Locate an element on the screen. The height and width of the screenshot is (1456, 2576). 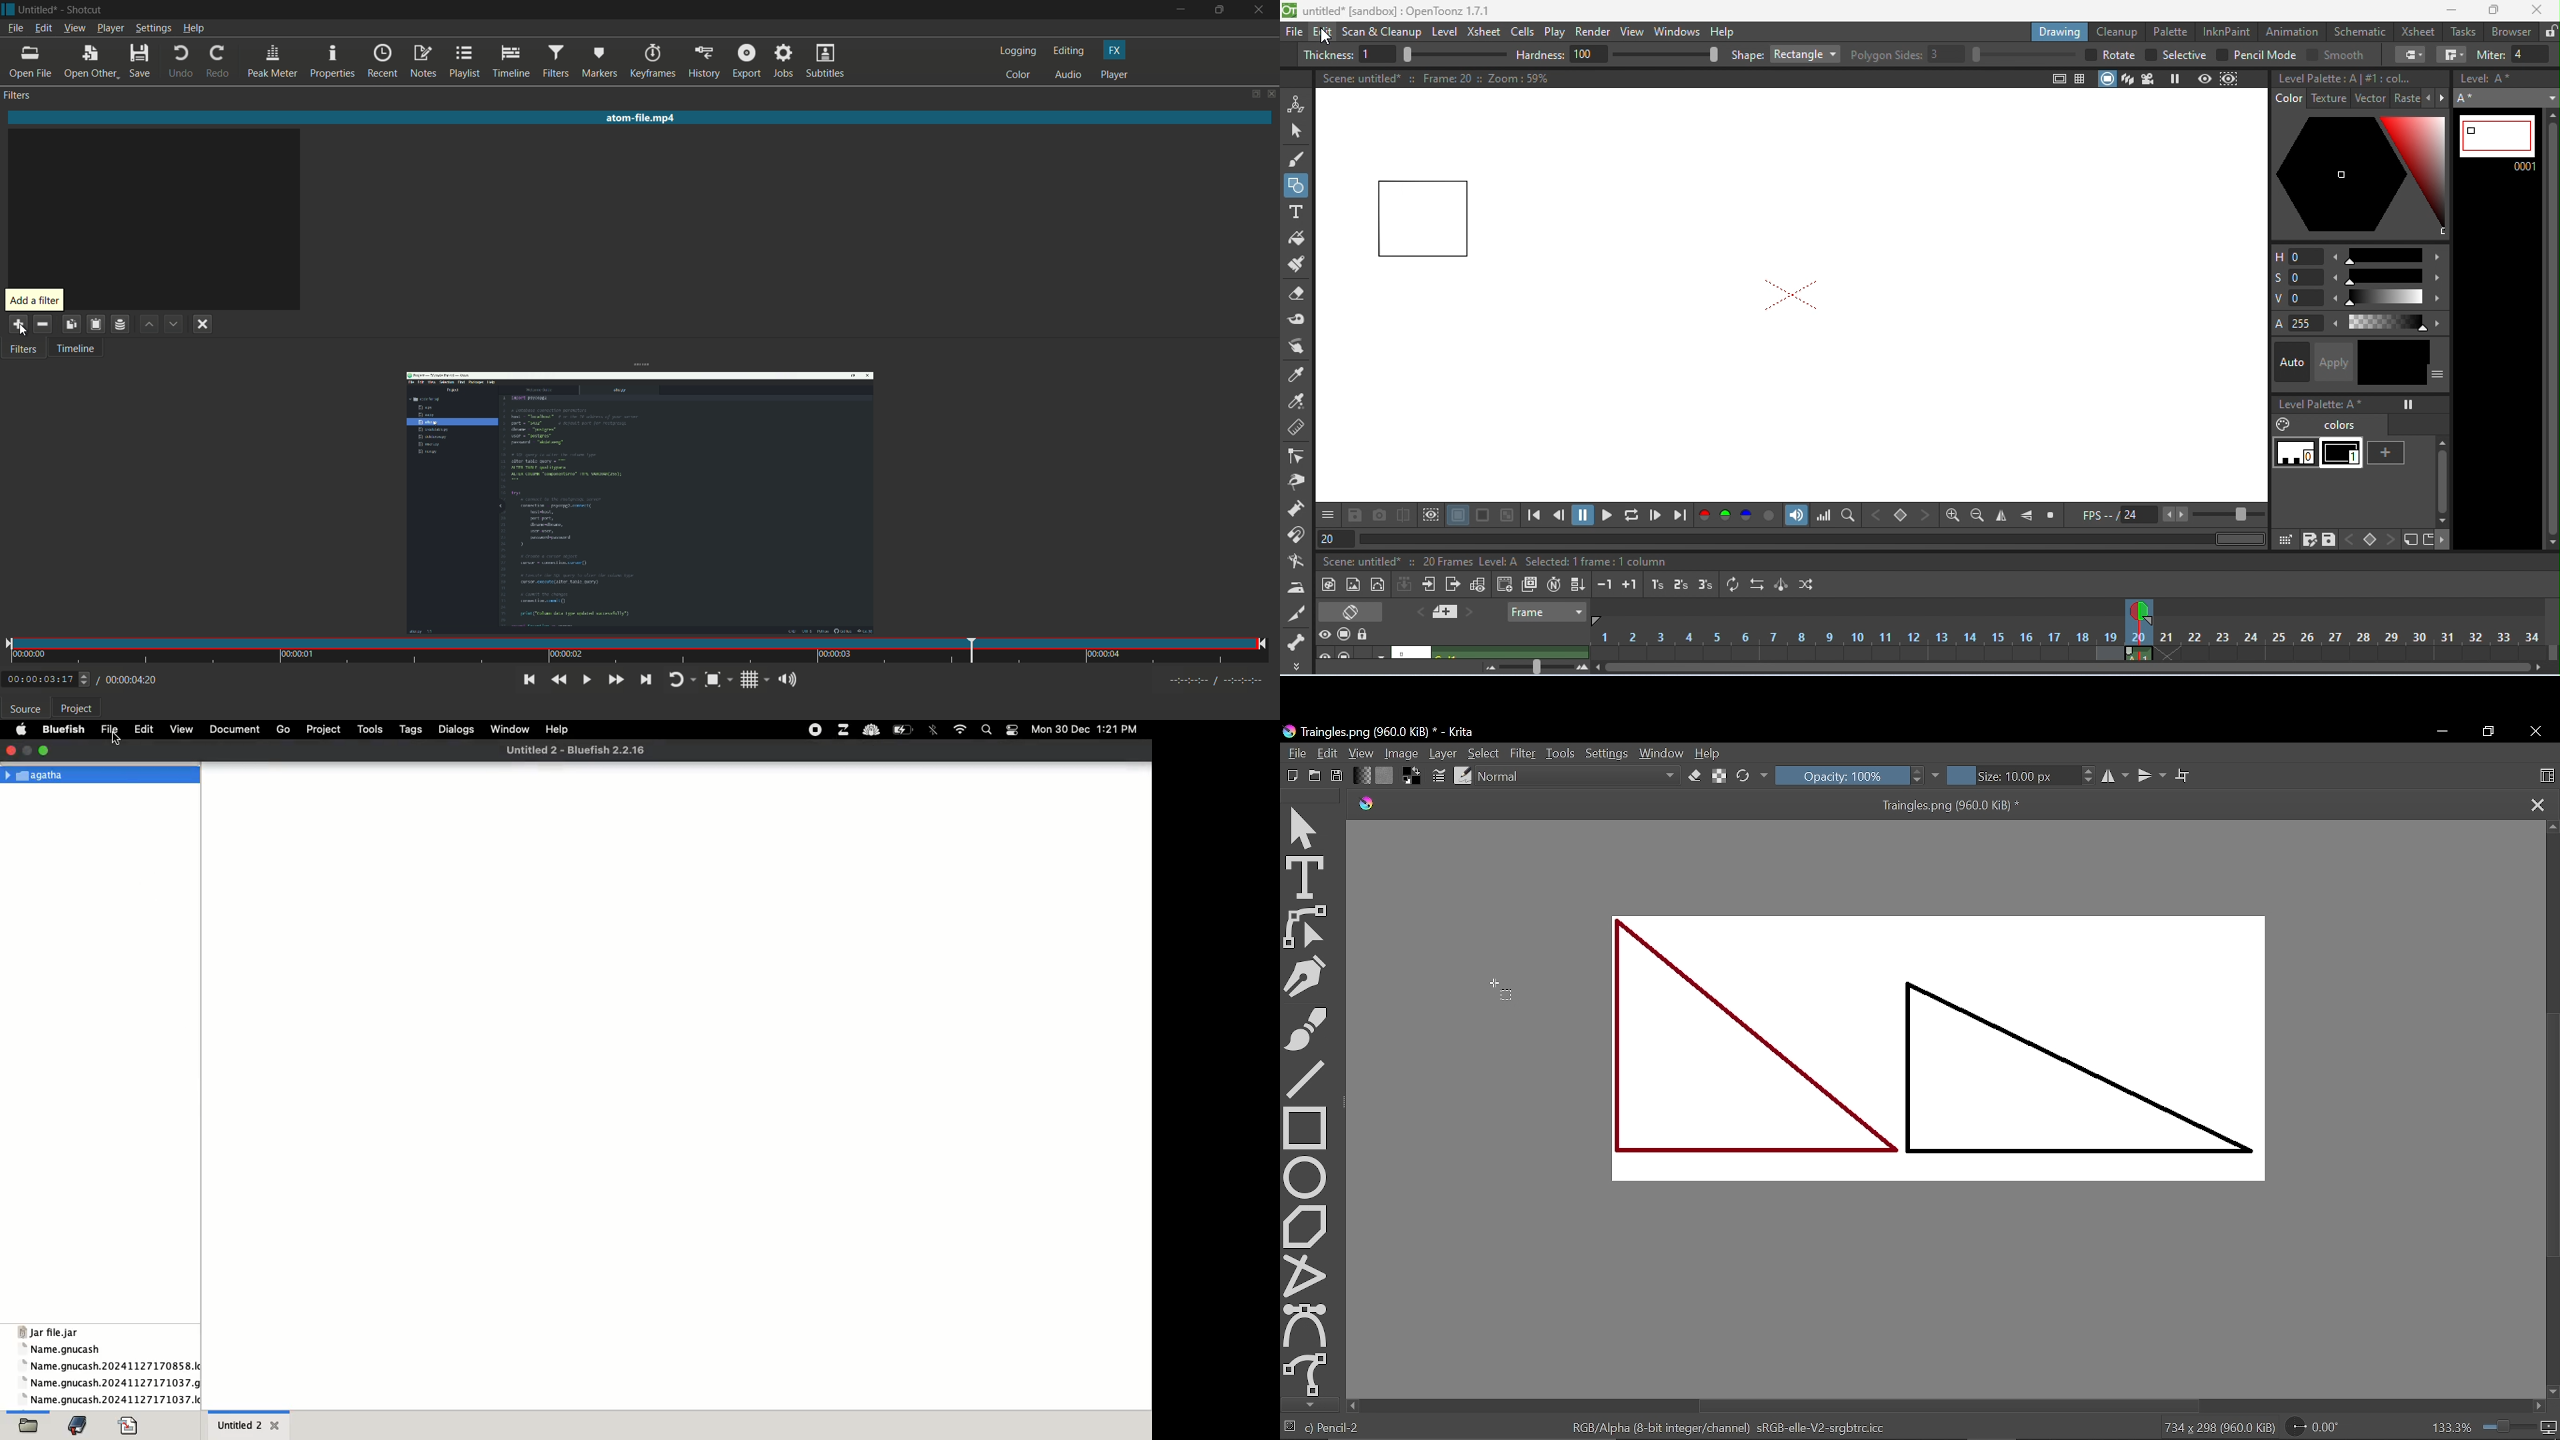
flip horizontally is located at coordinates (2002, 516).